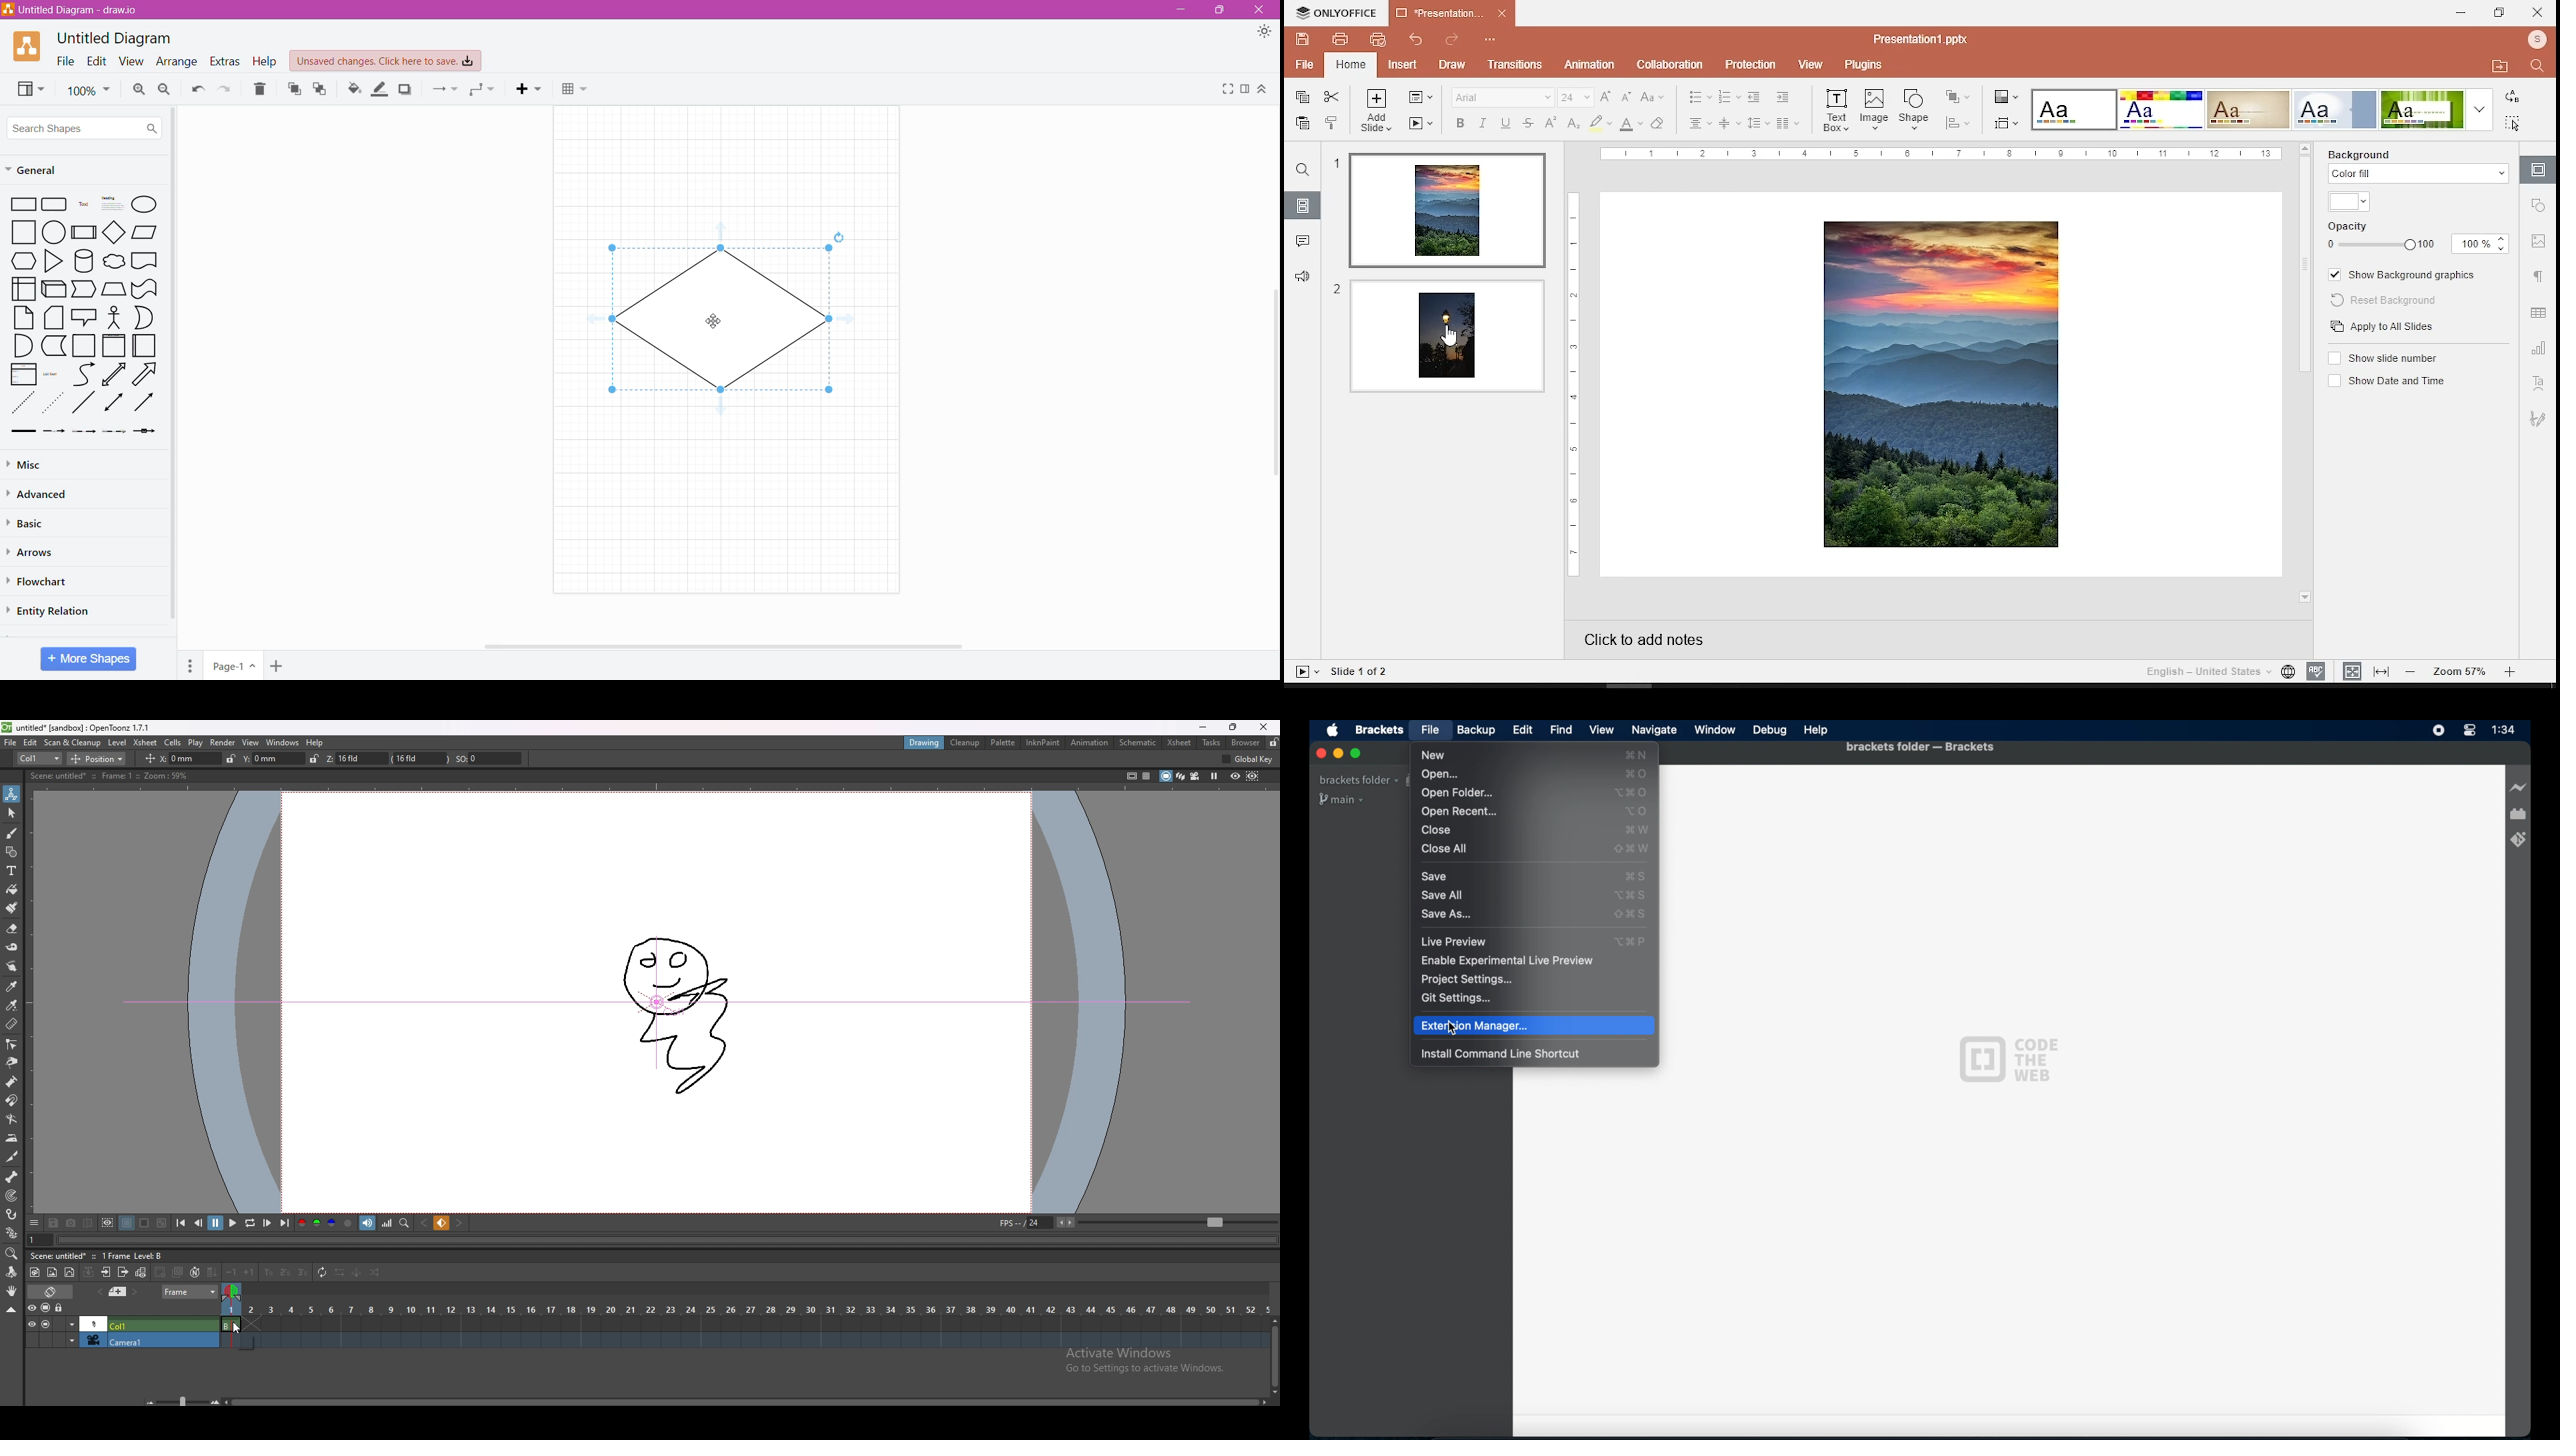 This screenshot has width=2576, height=1456. Describe the element at coordinates (2161, 110) in the screenshot. I see `slide style` at that location.